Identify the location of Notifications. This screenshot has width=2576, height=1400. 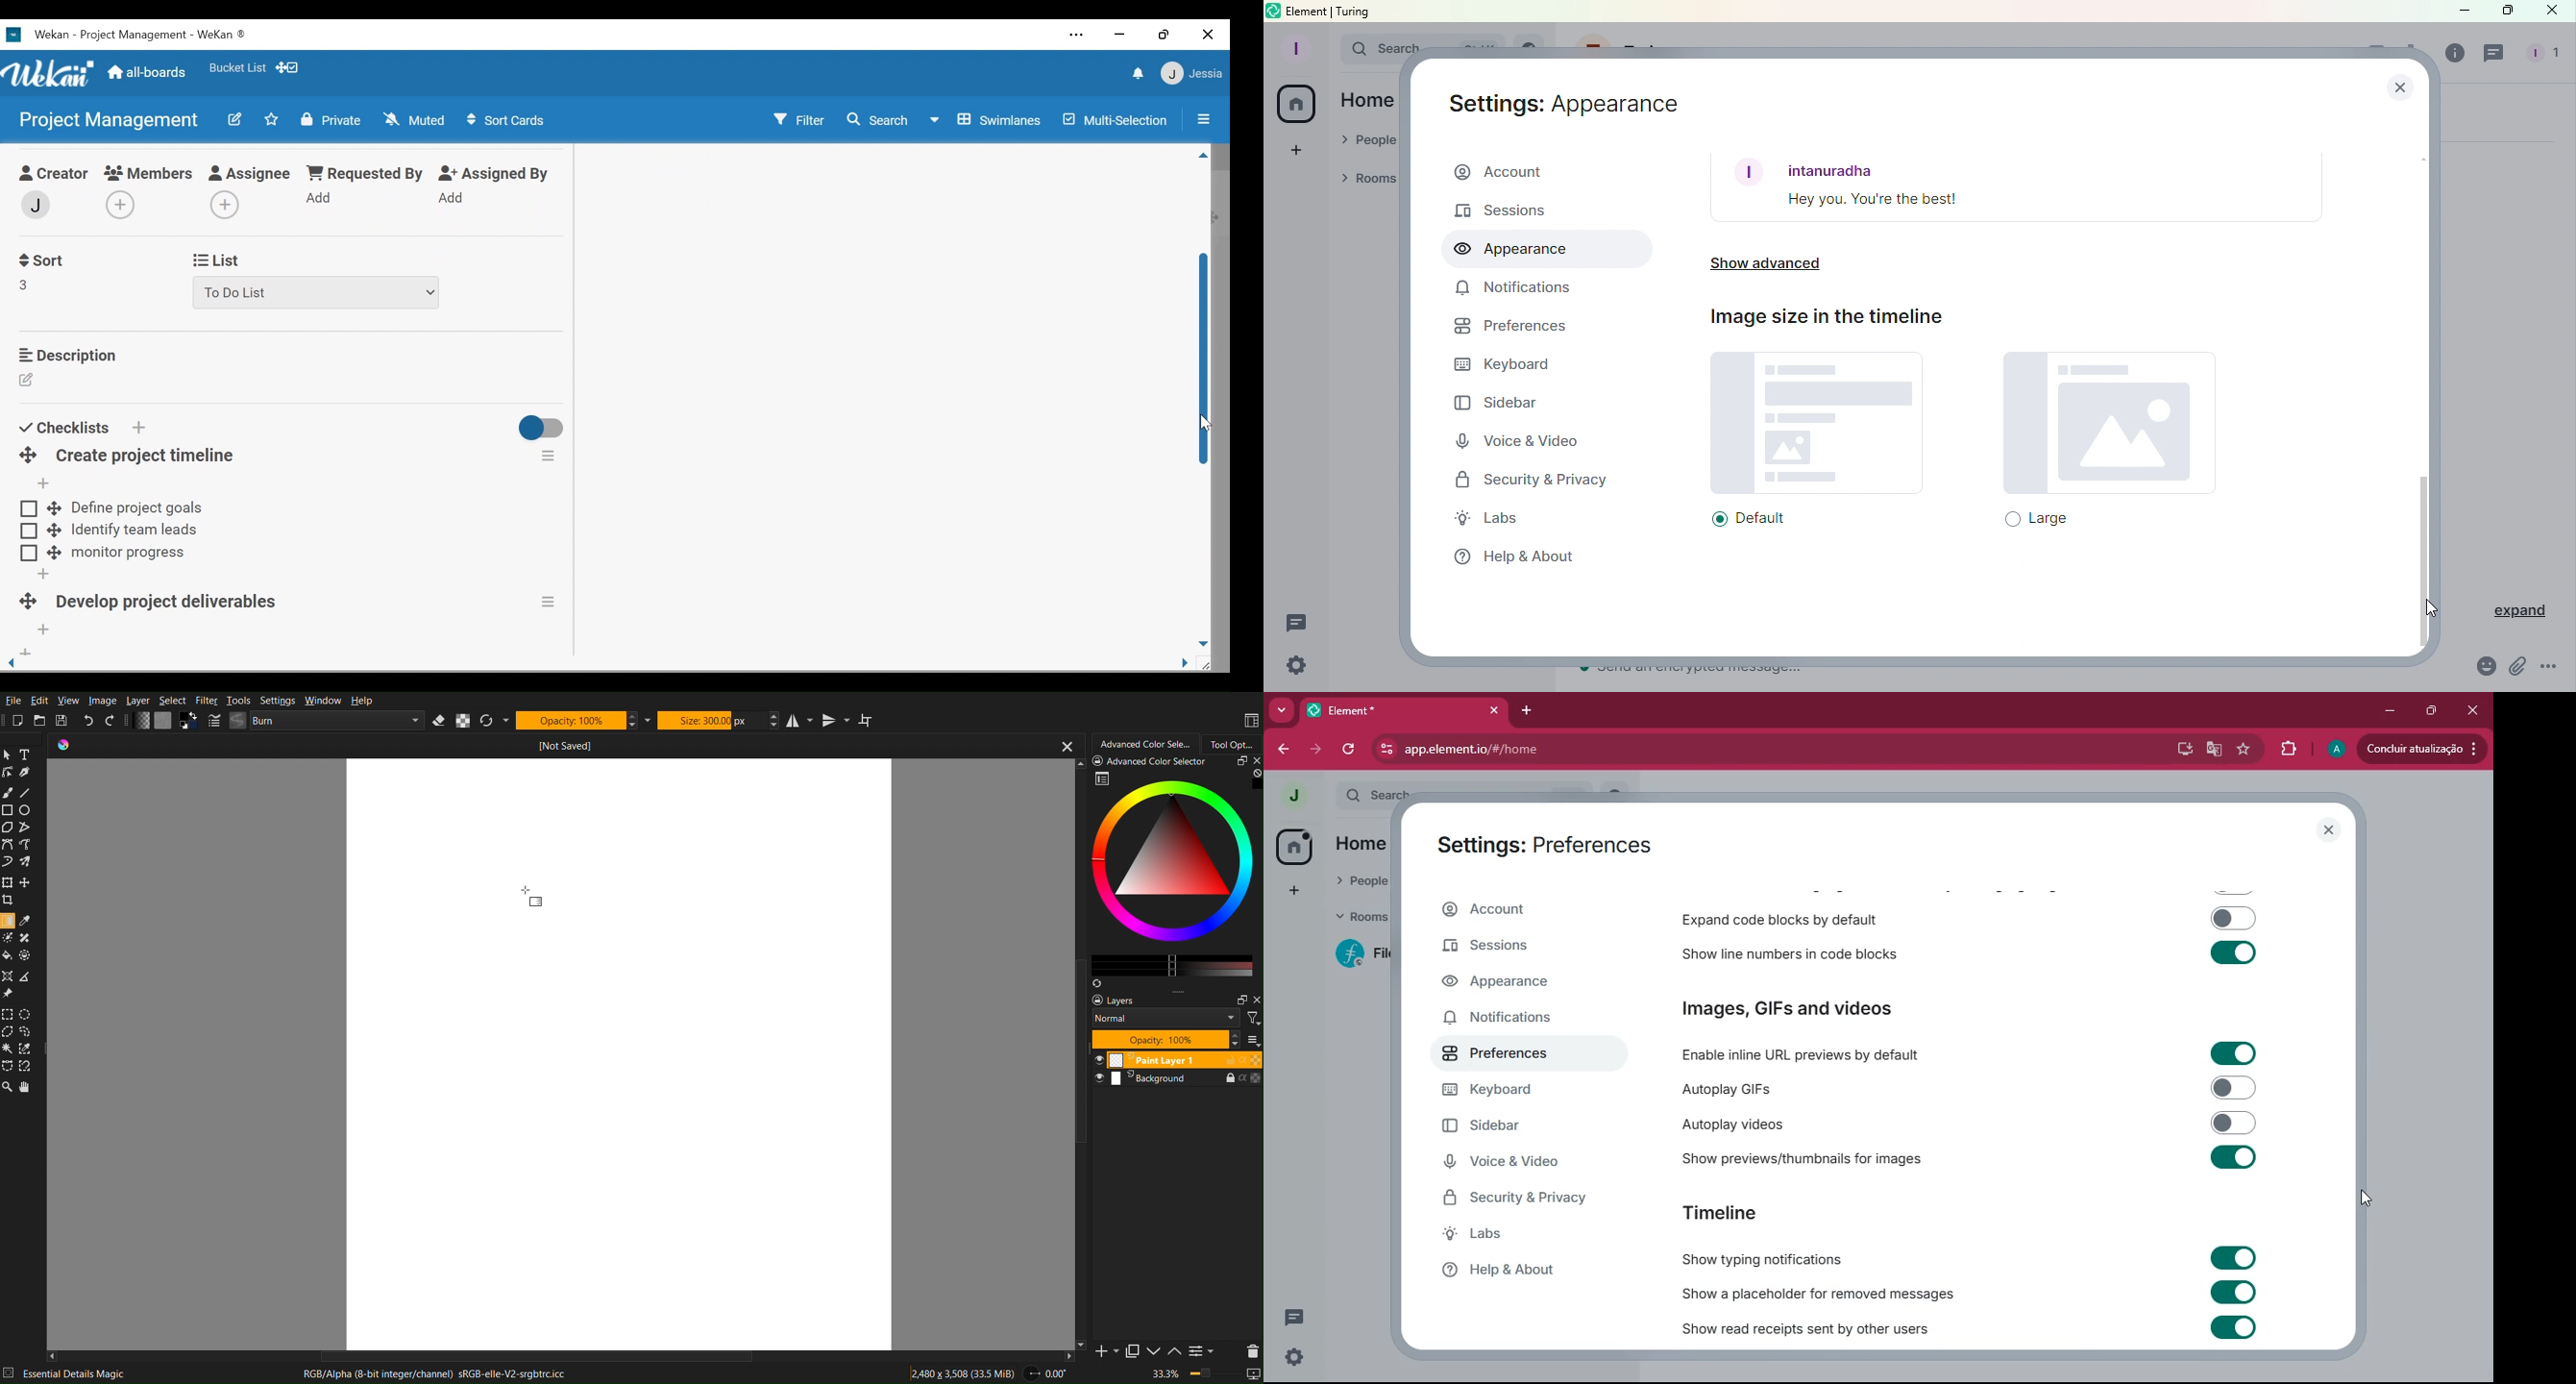
(1514, 291).